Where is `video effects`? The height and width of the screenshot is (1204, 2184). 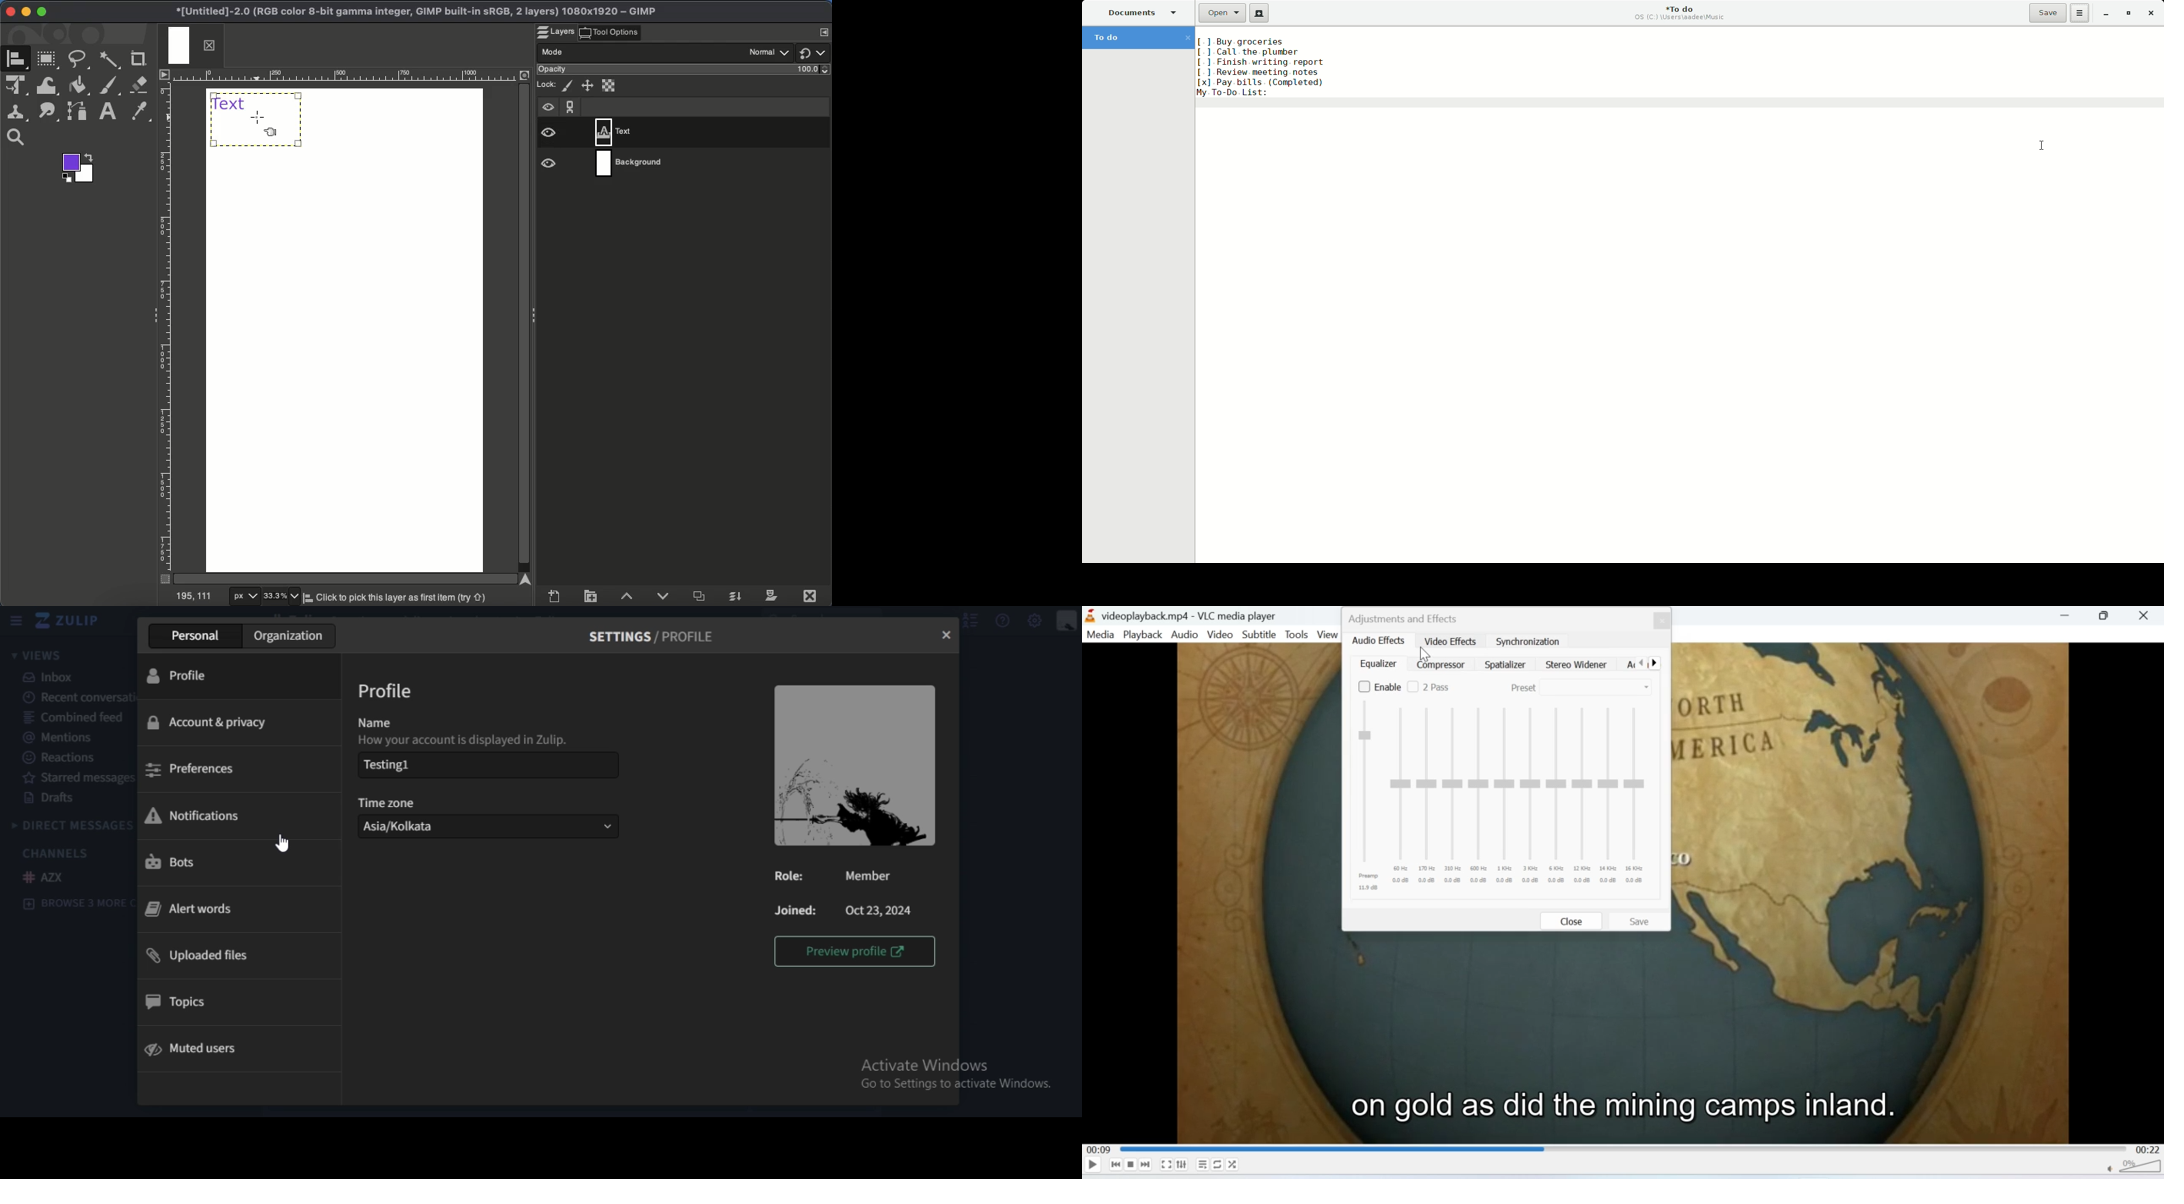
video effects is located at coordinates (1453, 642).